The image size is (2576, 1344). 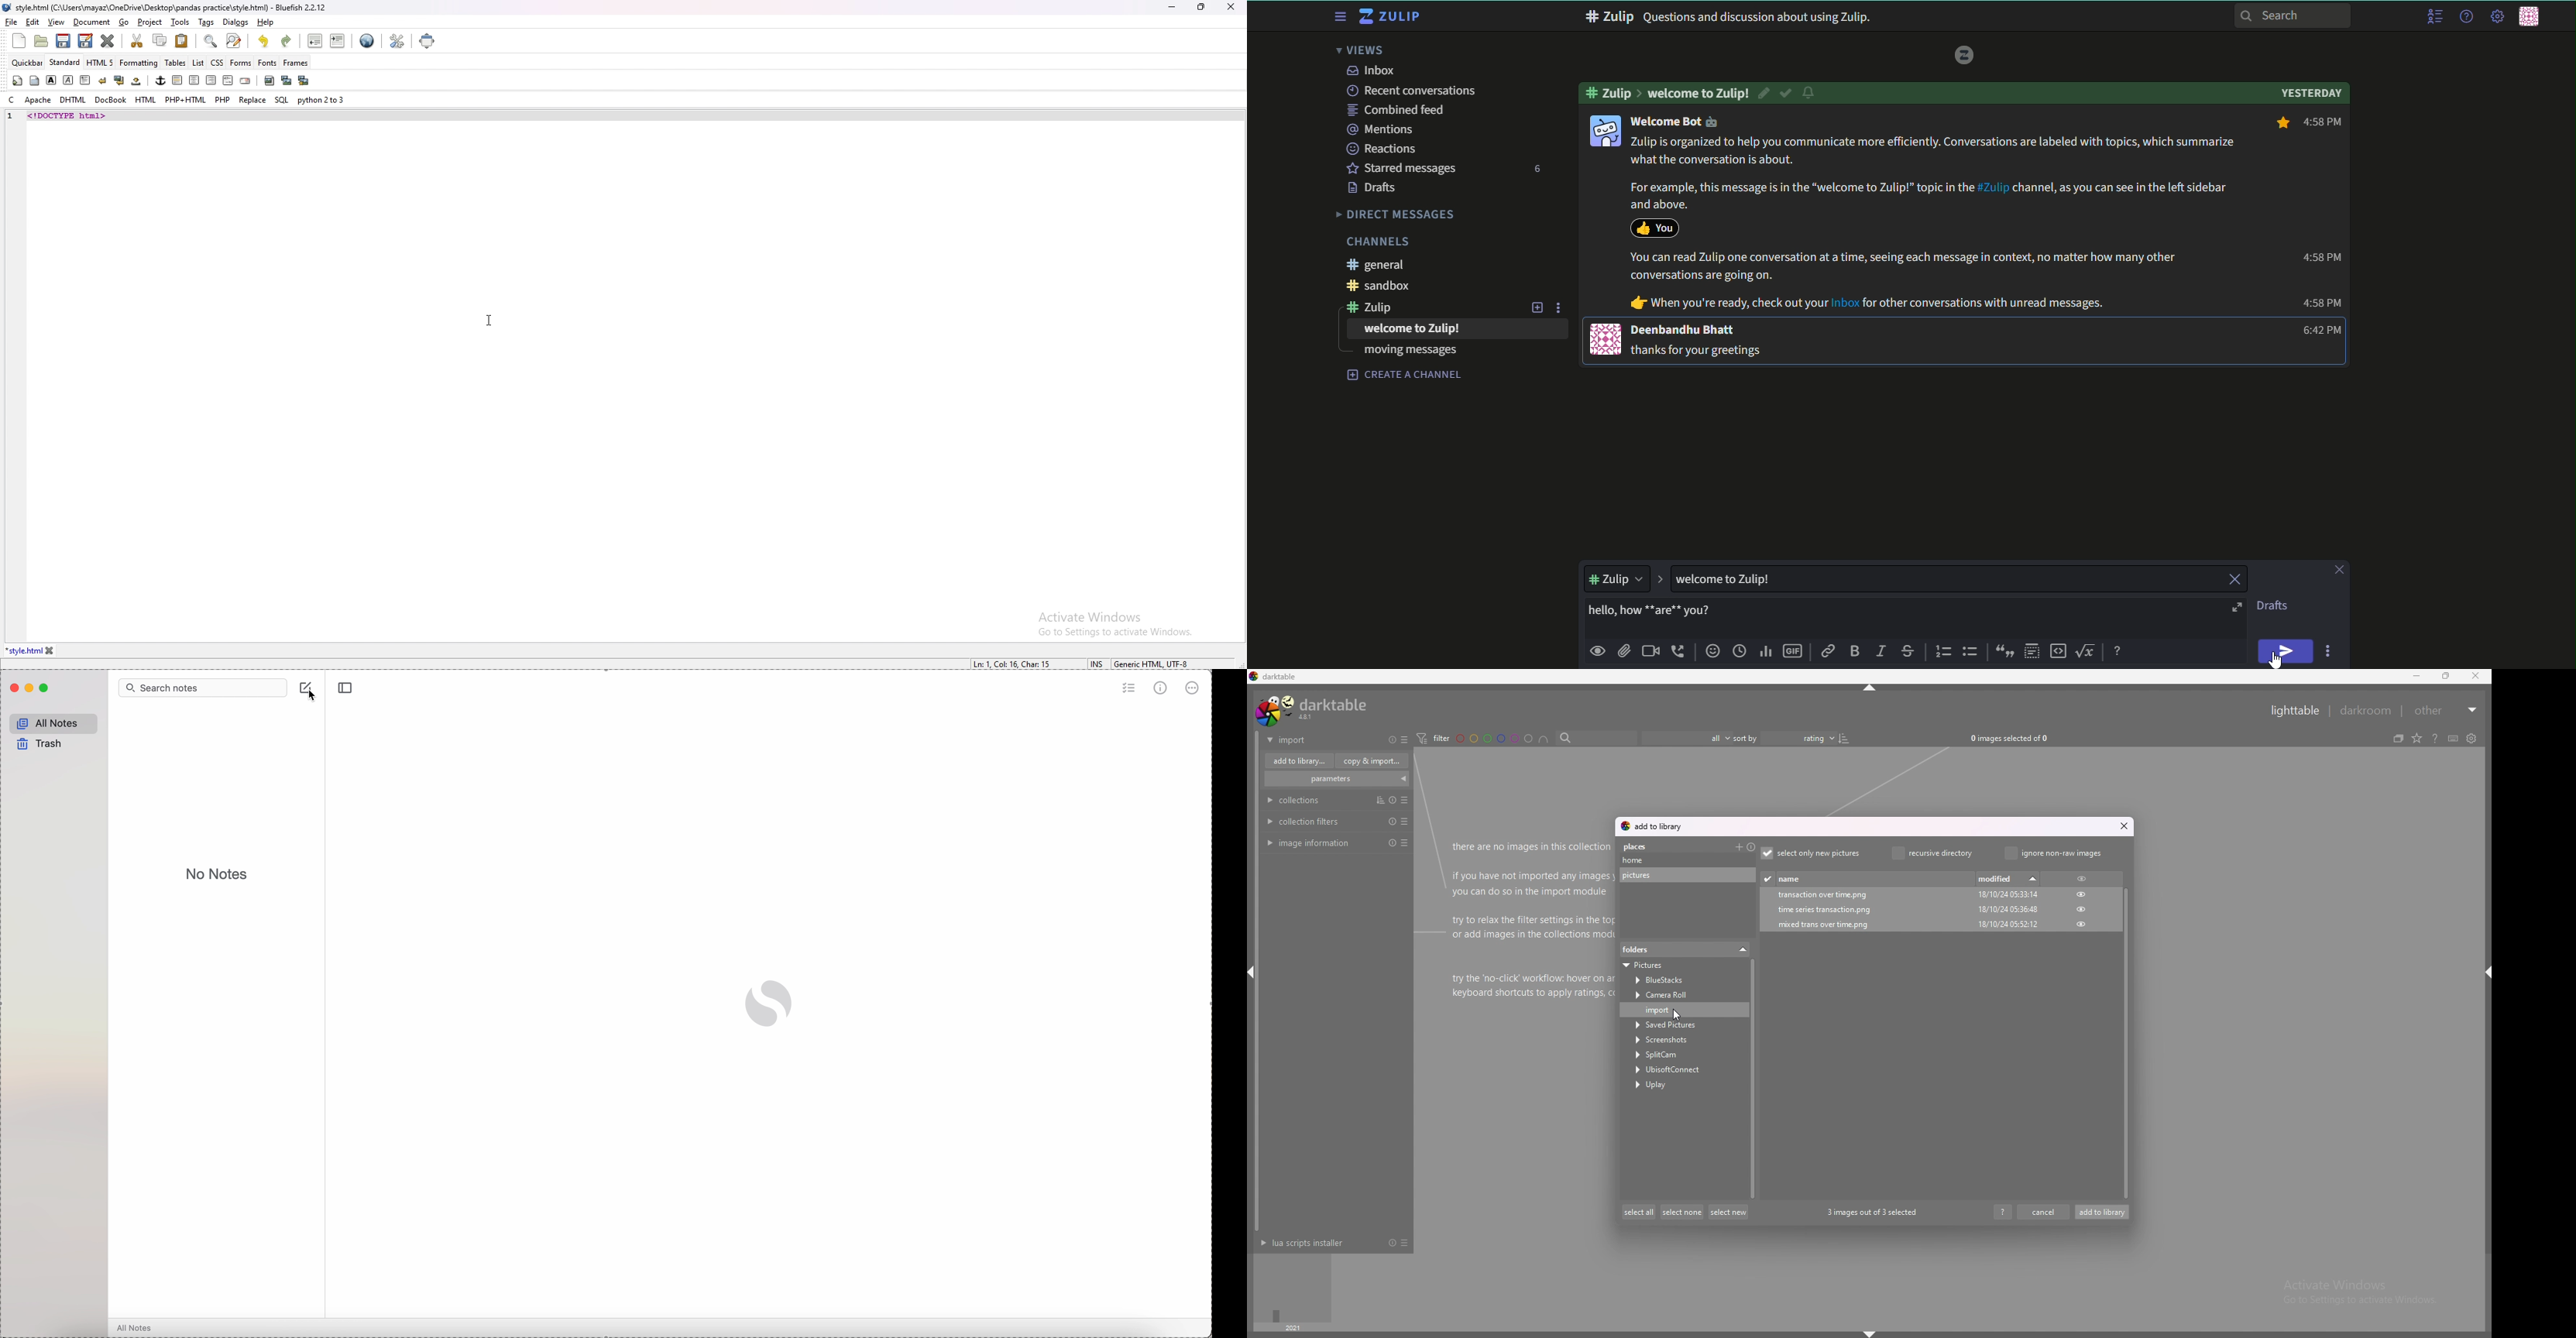 What do you see at coordinates (198, 62) in the screenshot?
I see `list` at bounding box center [198, 62].